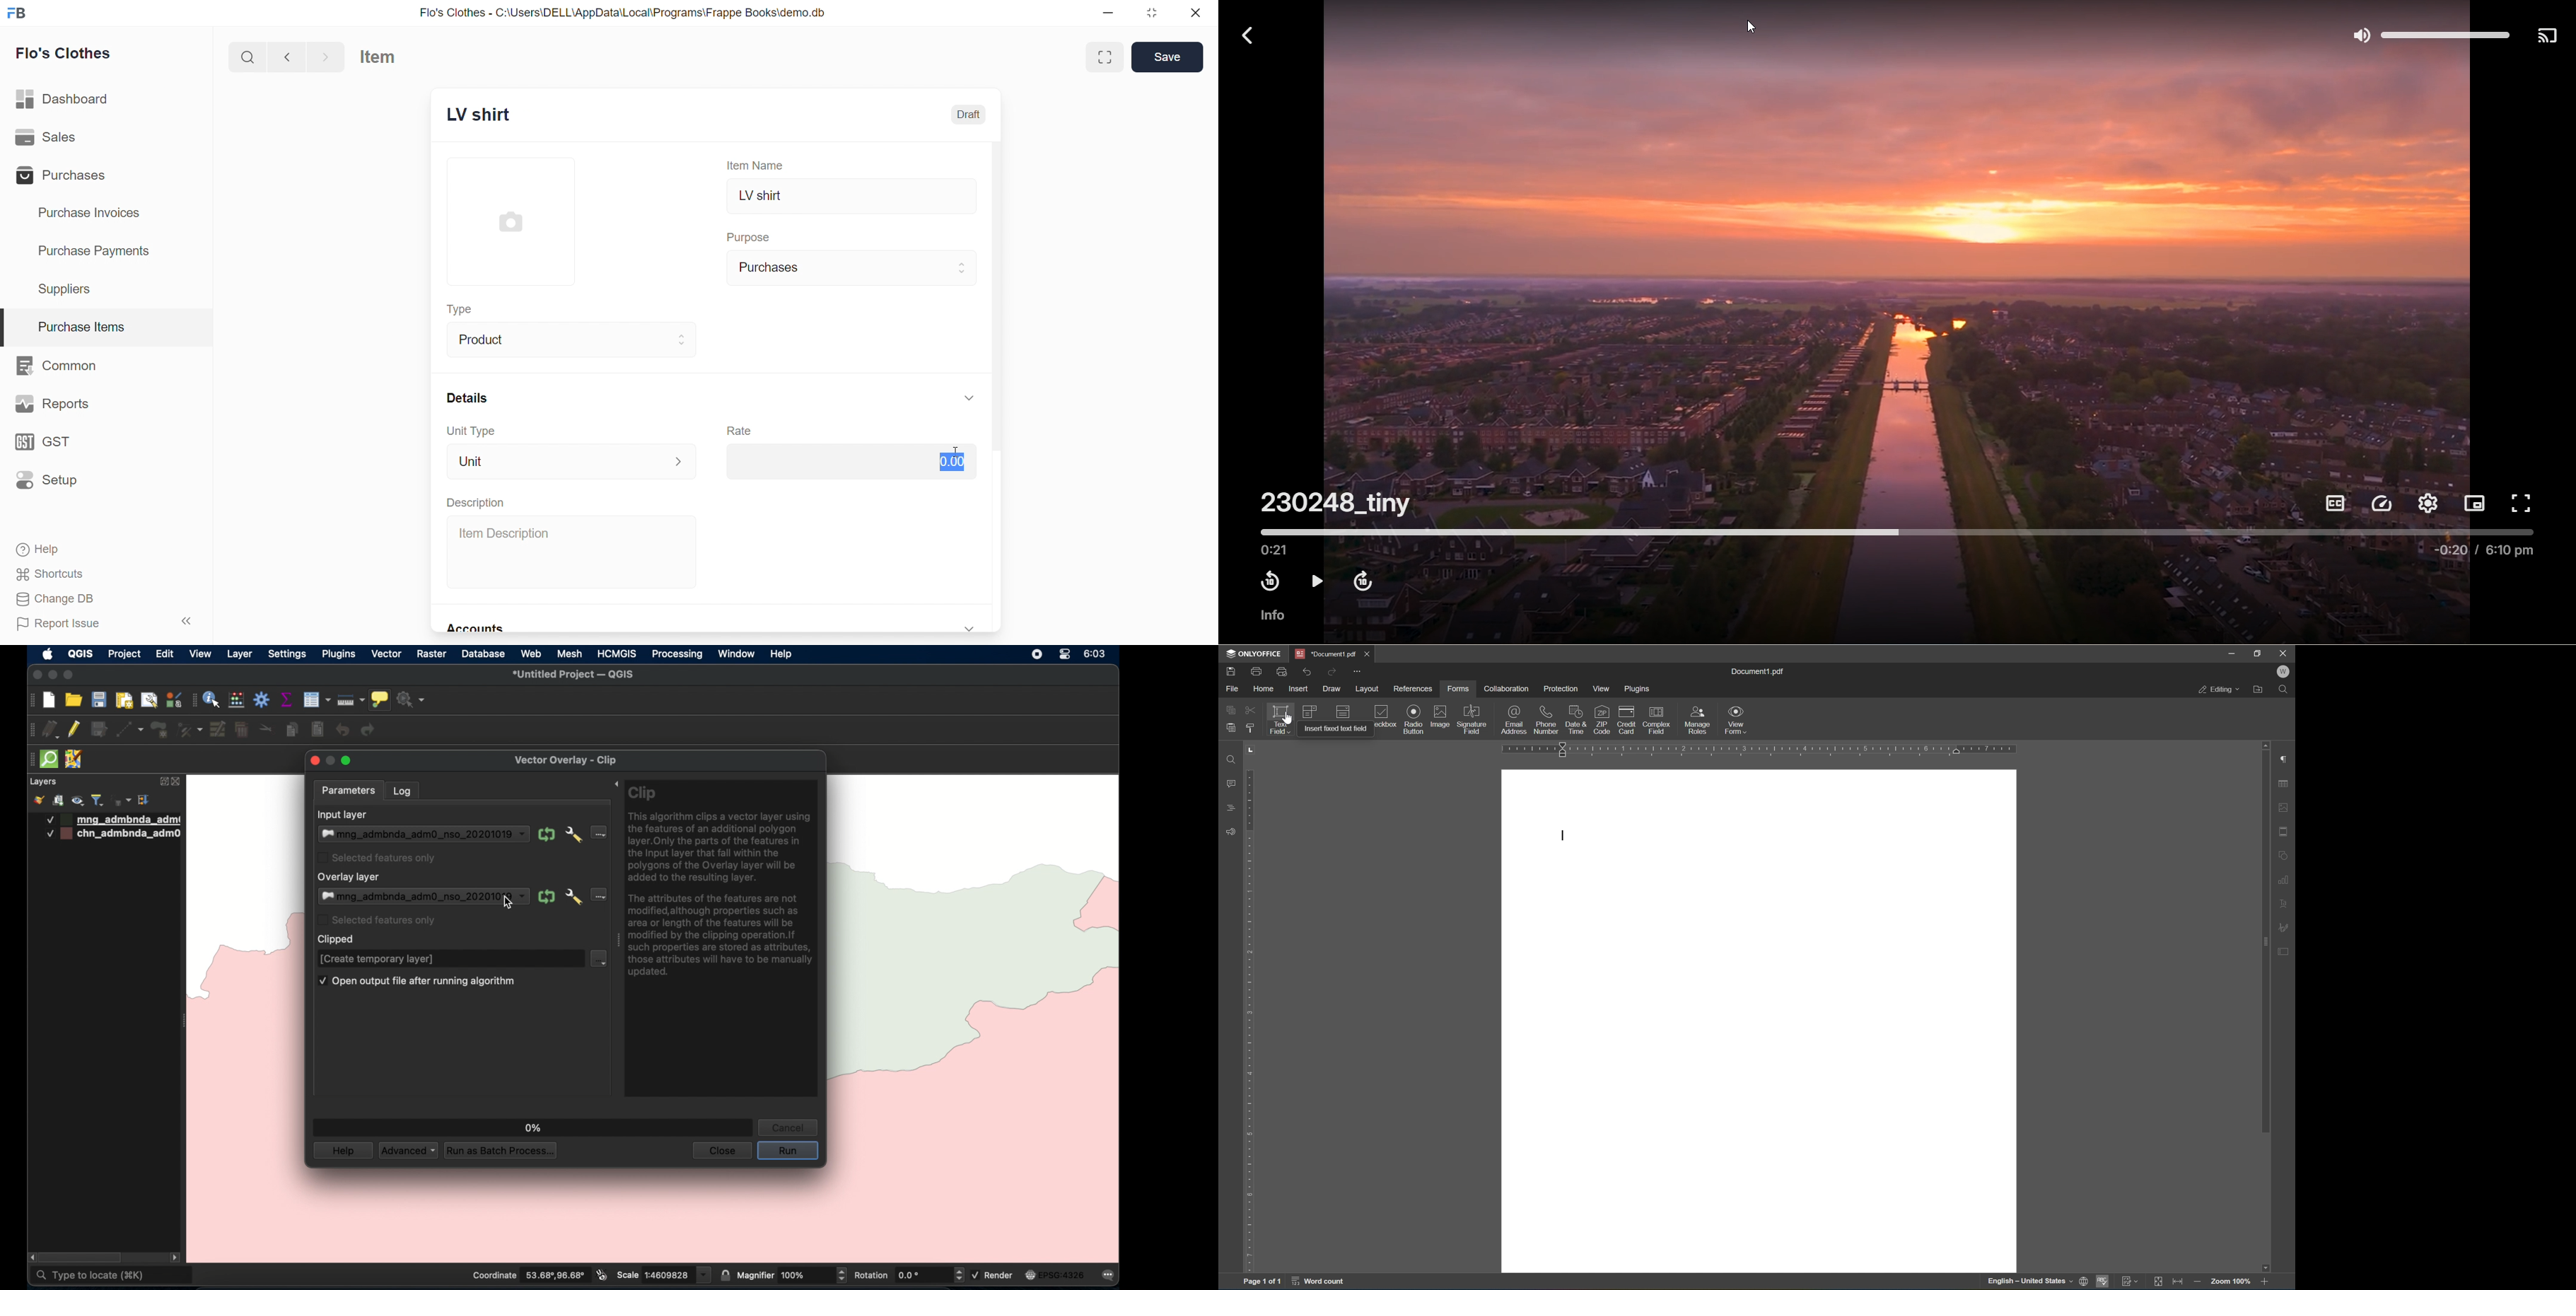 This screenshot has height=1316, width=2576. I want to click on track changes, so click(2129, 1282).